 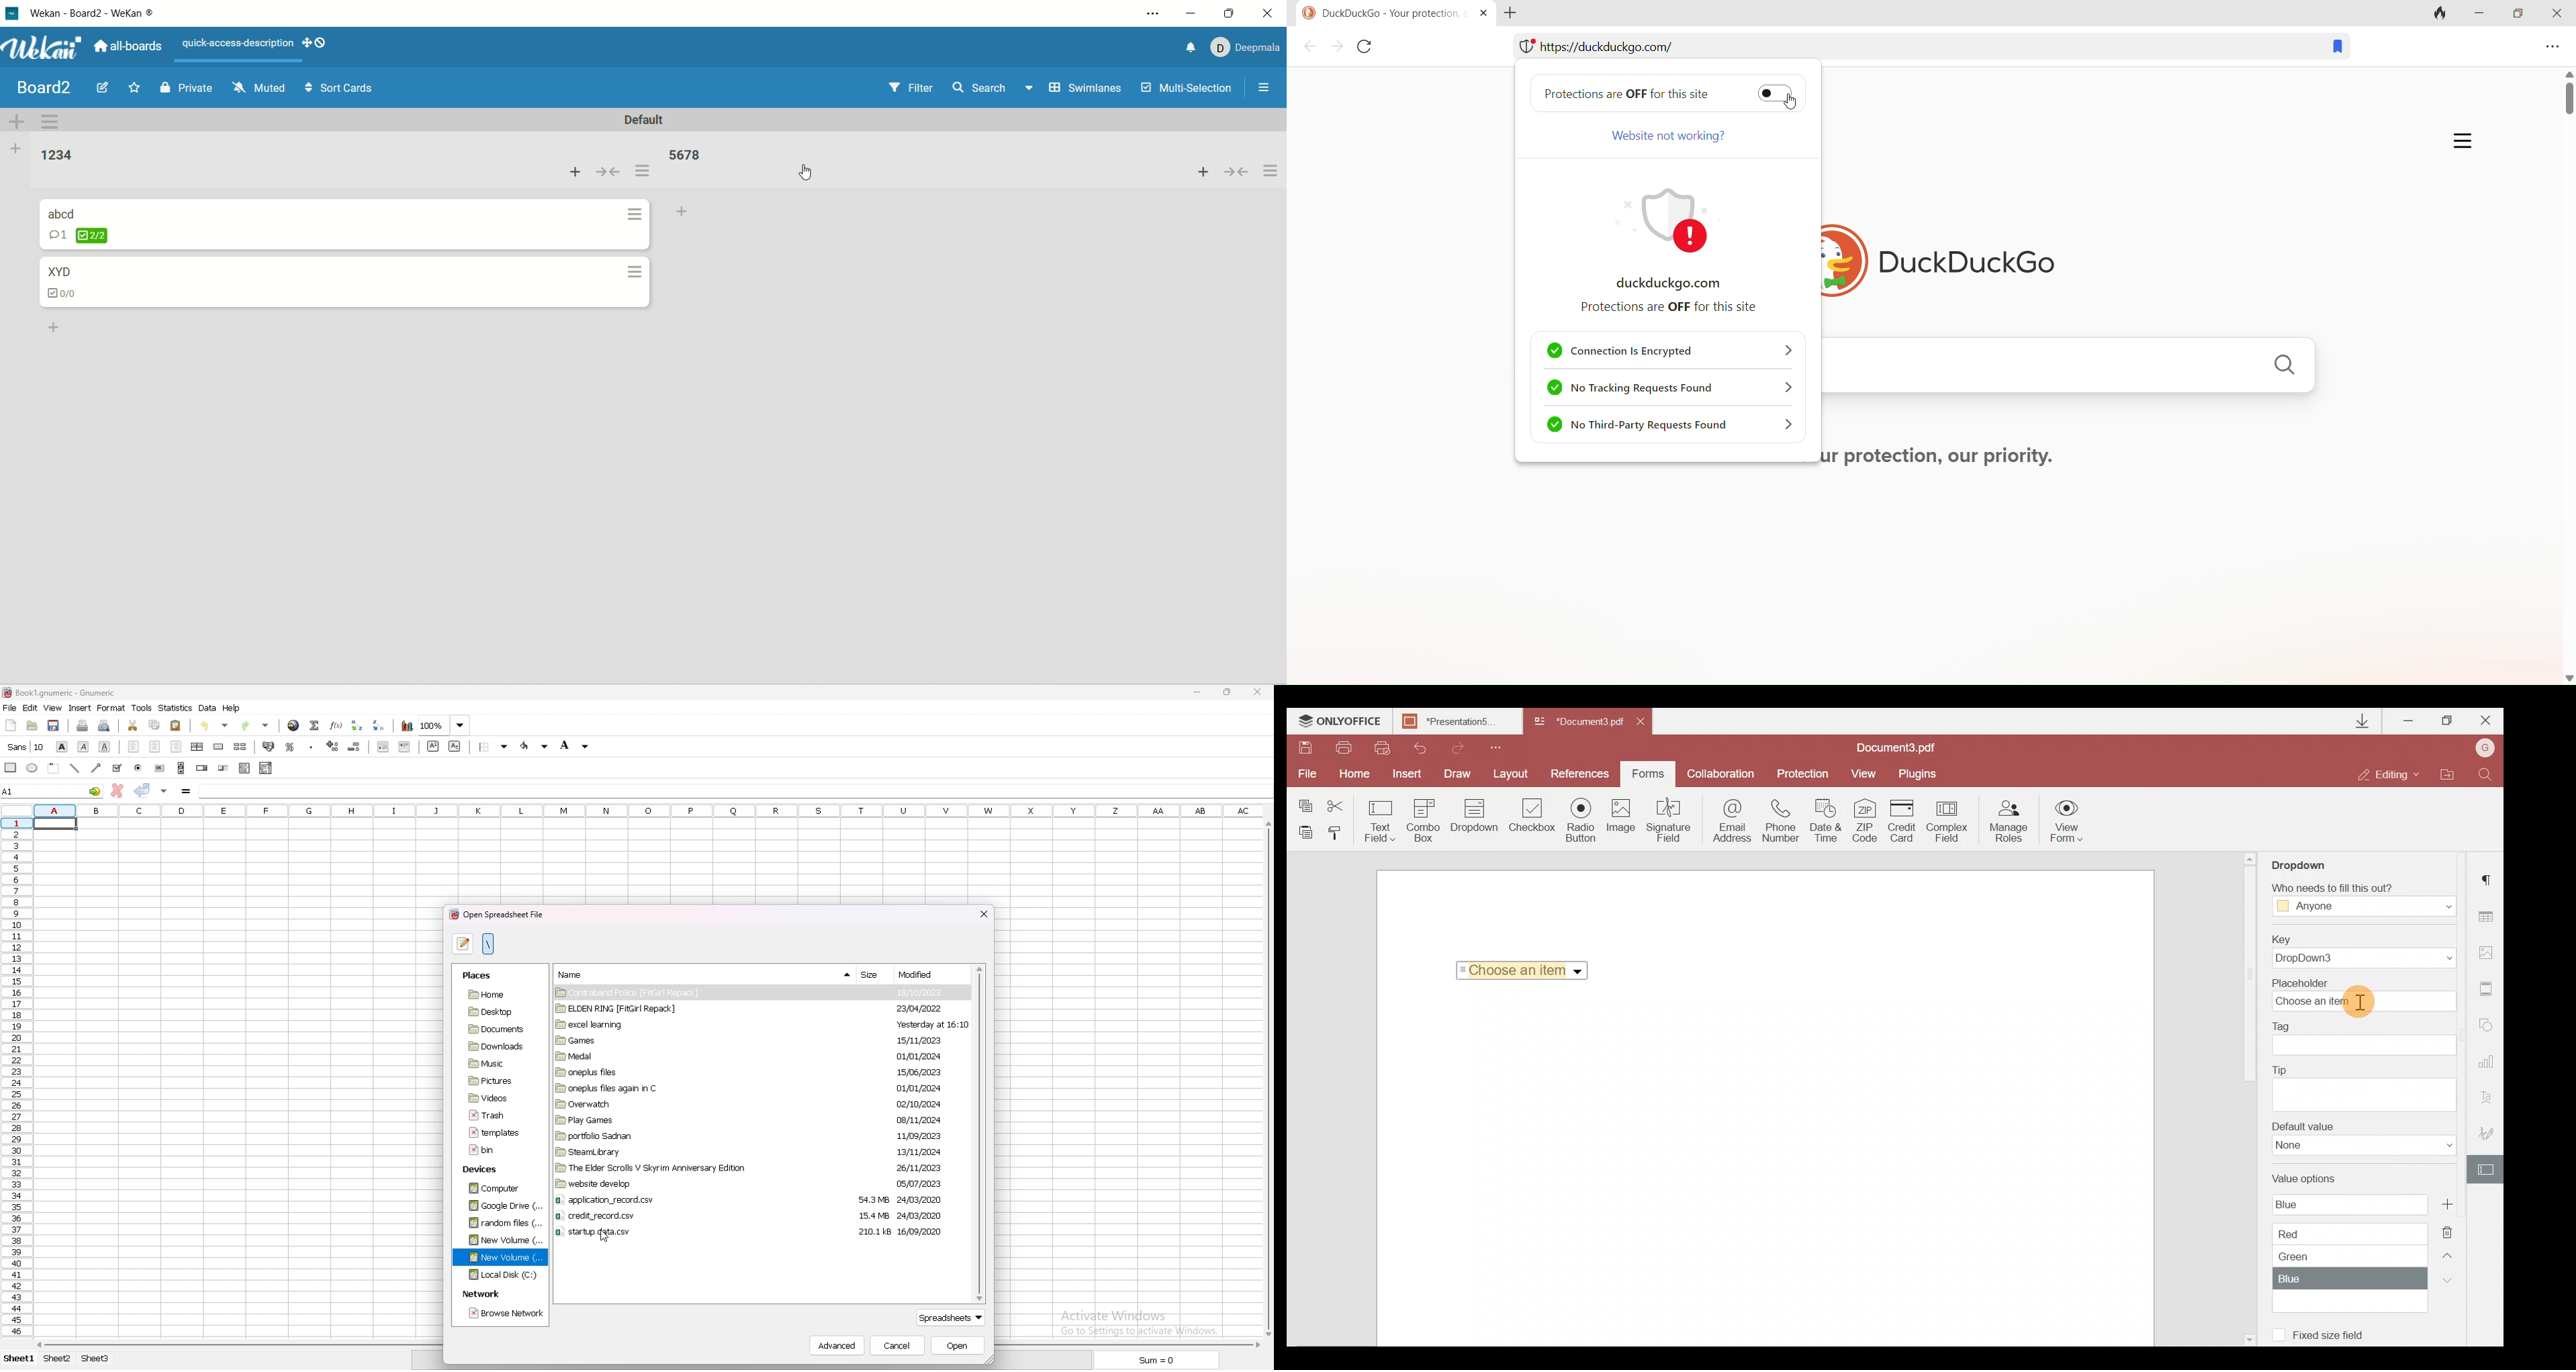 I want to click on spreadsheet, so click(x=954, y=1318).